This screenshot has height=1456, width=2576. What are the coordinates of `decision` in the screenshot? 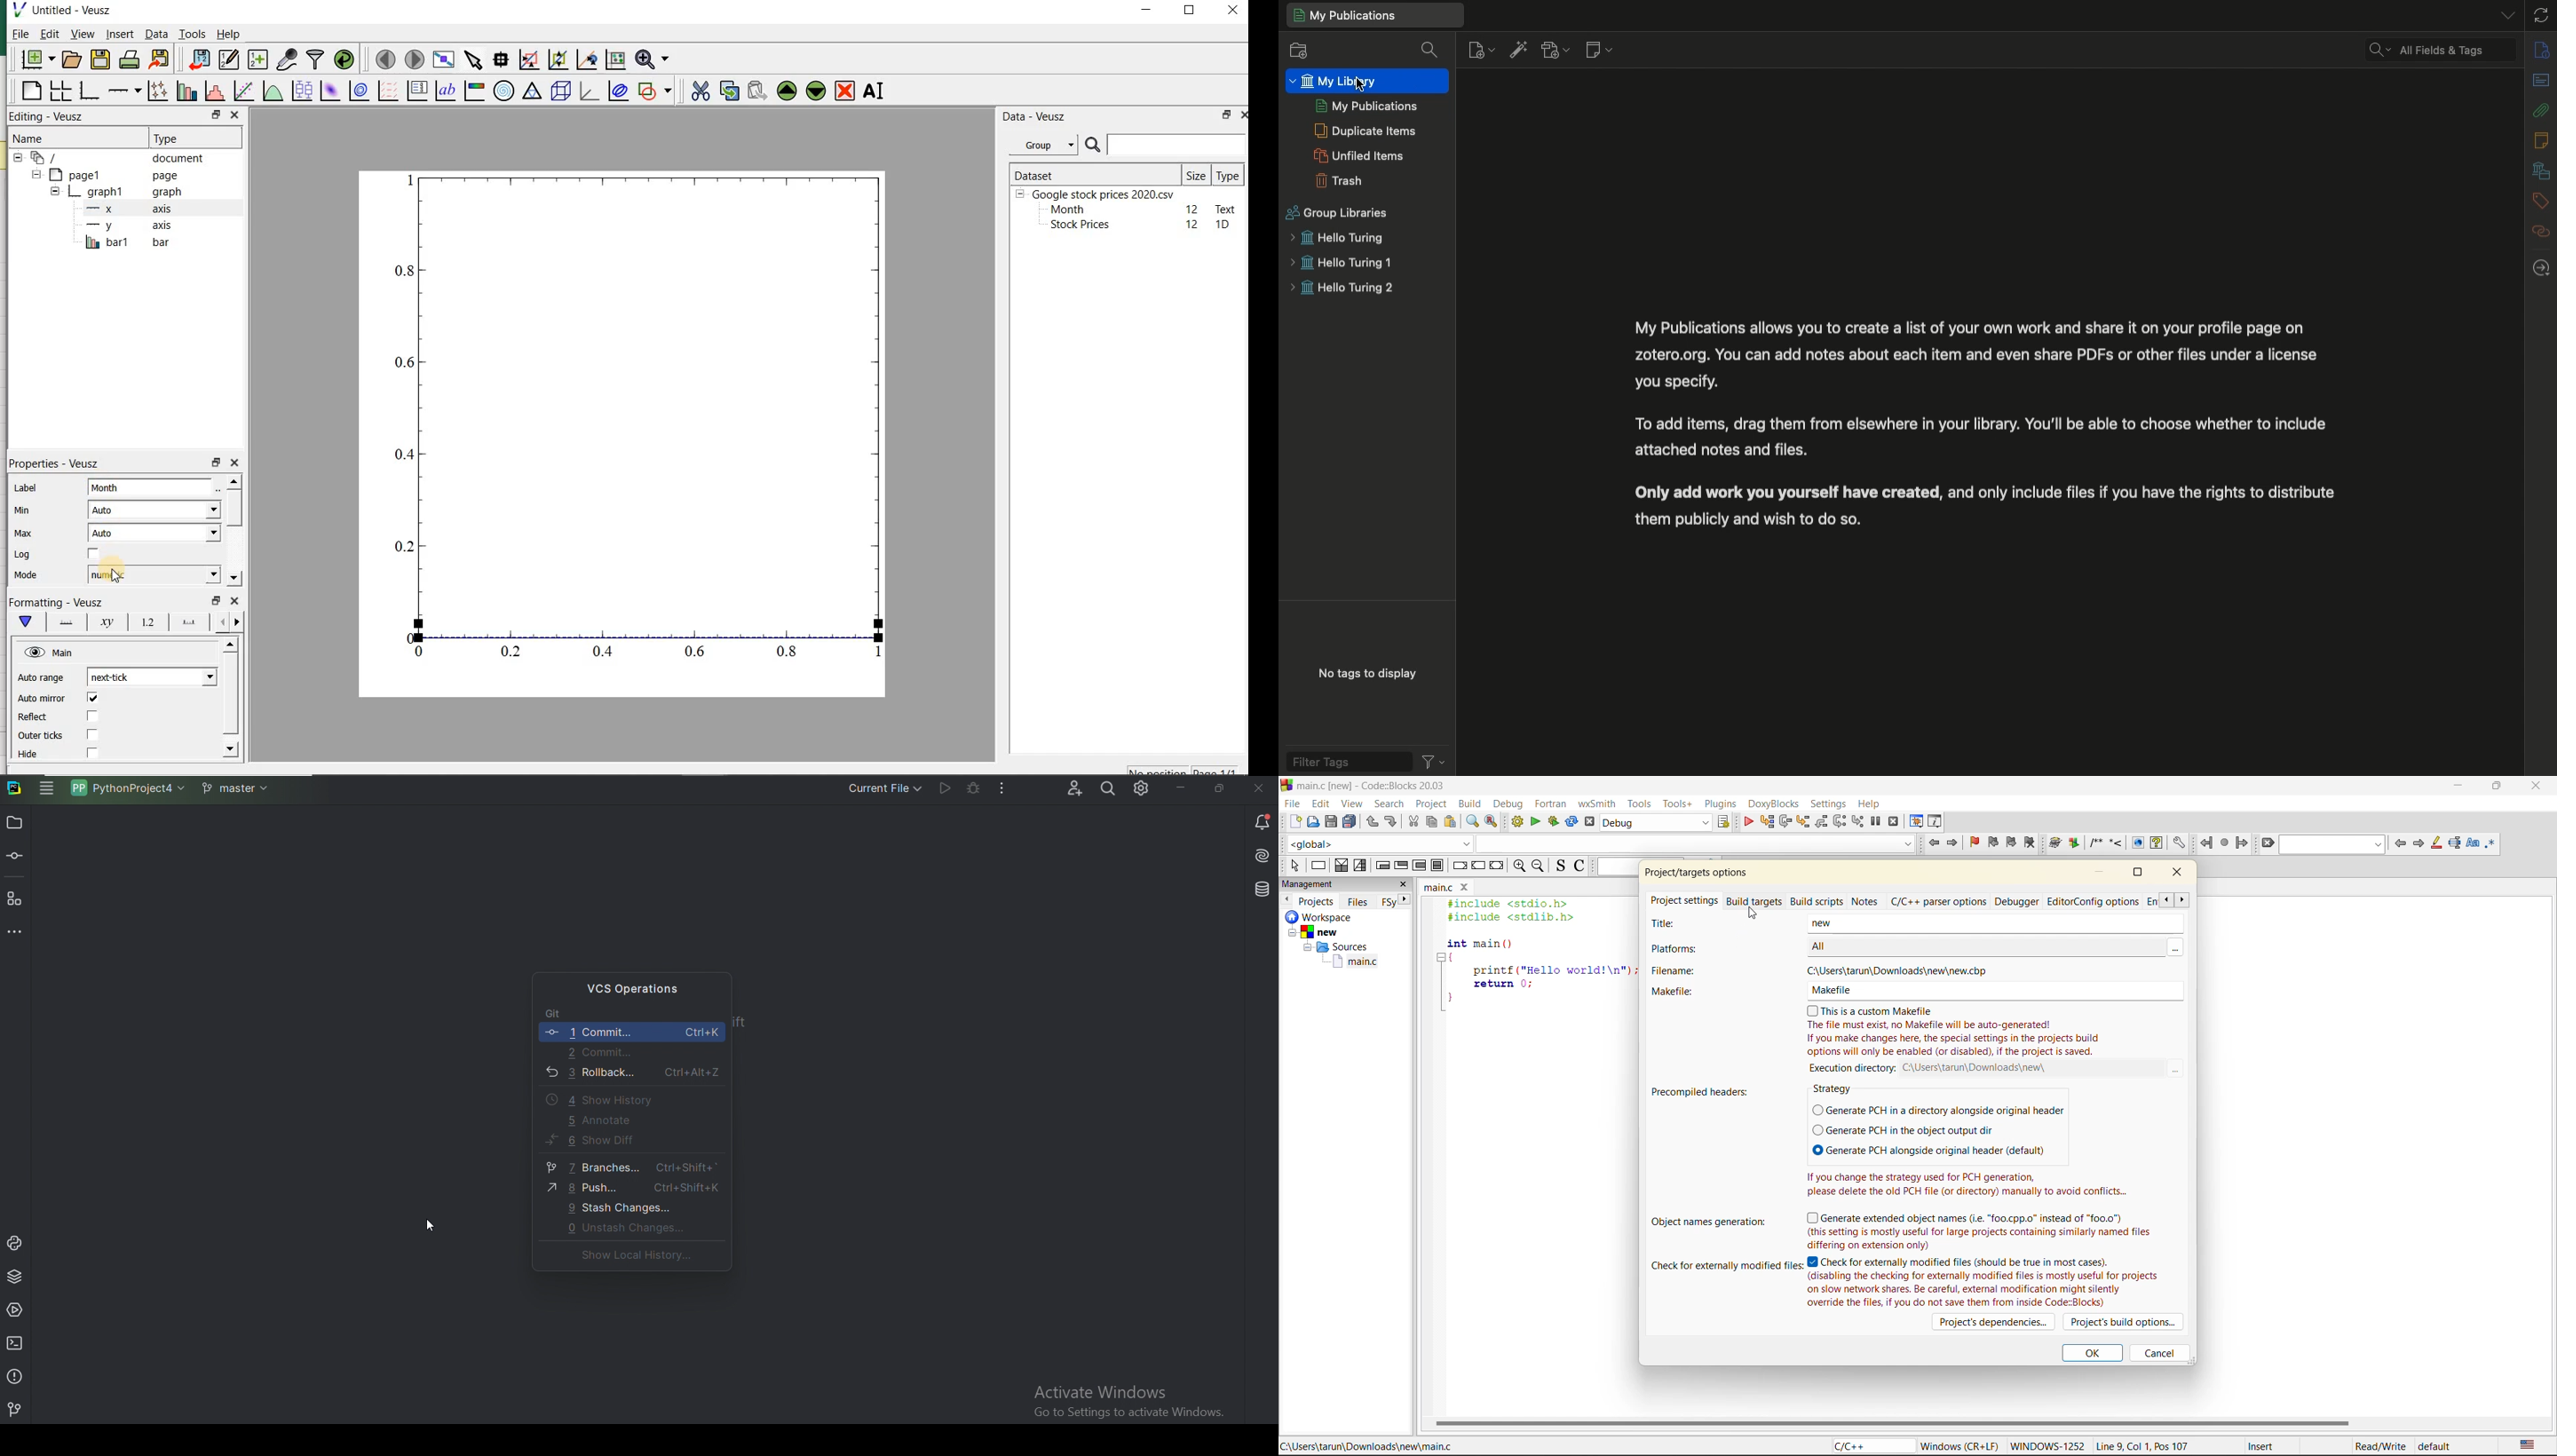 It's located at (1342, 866).